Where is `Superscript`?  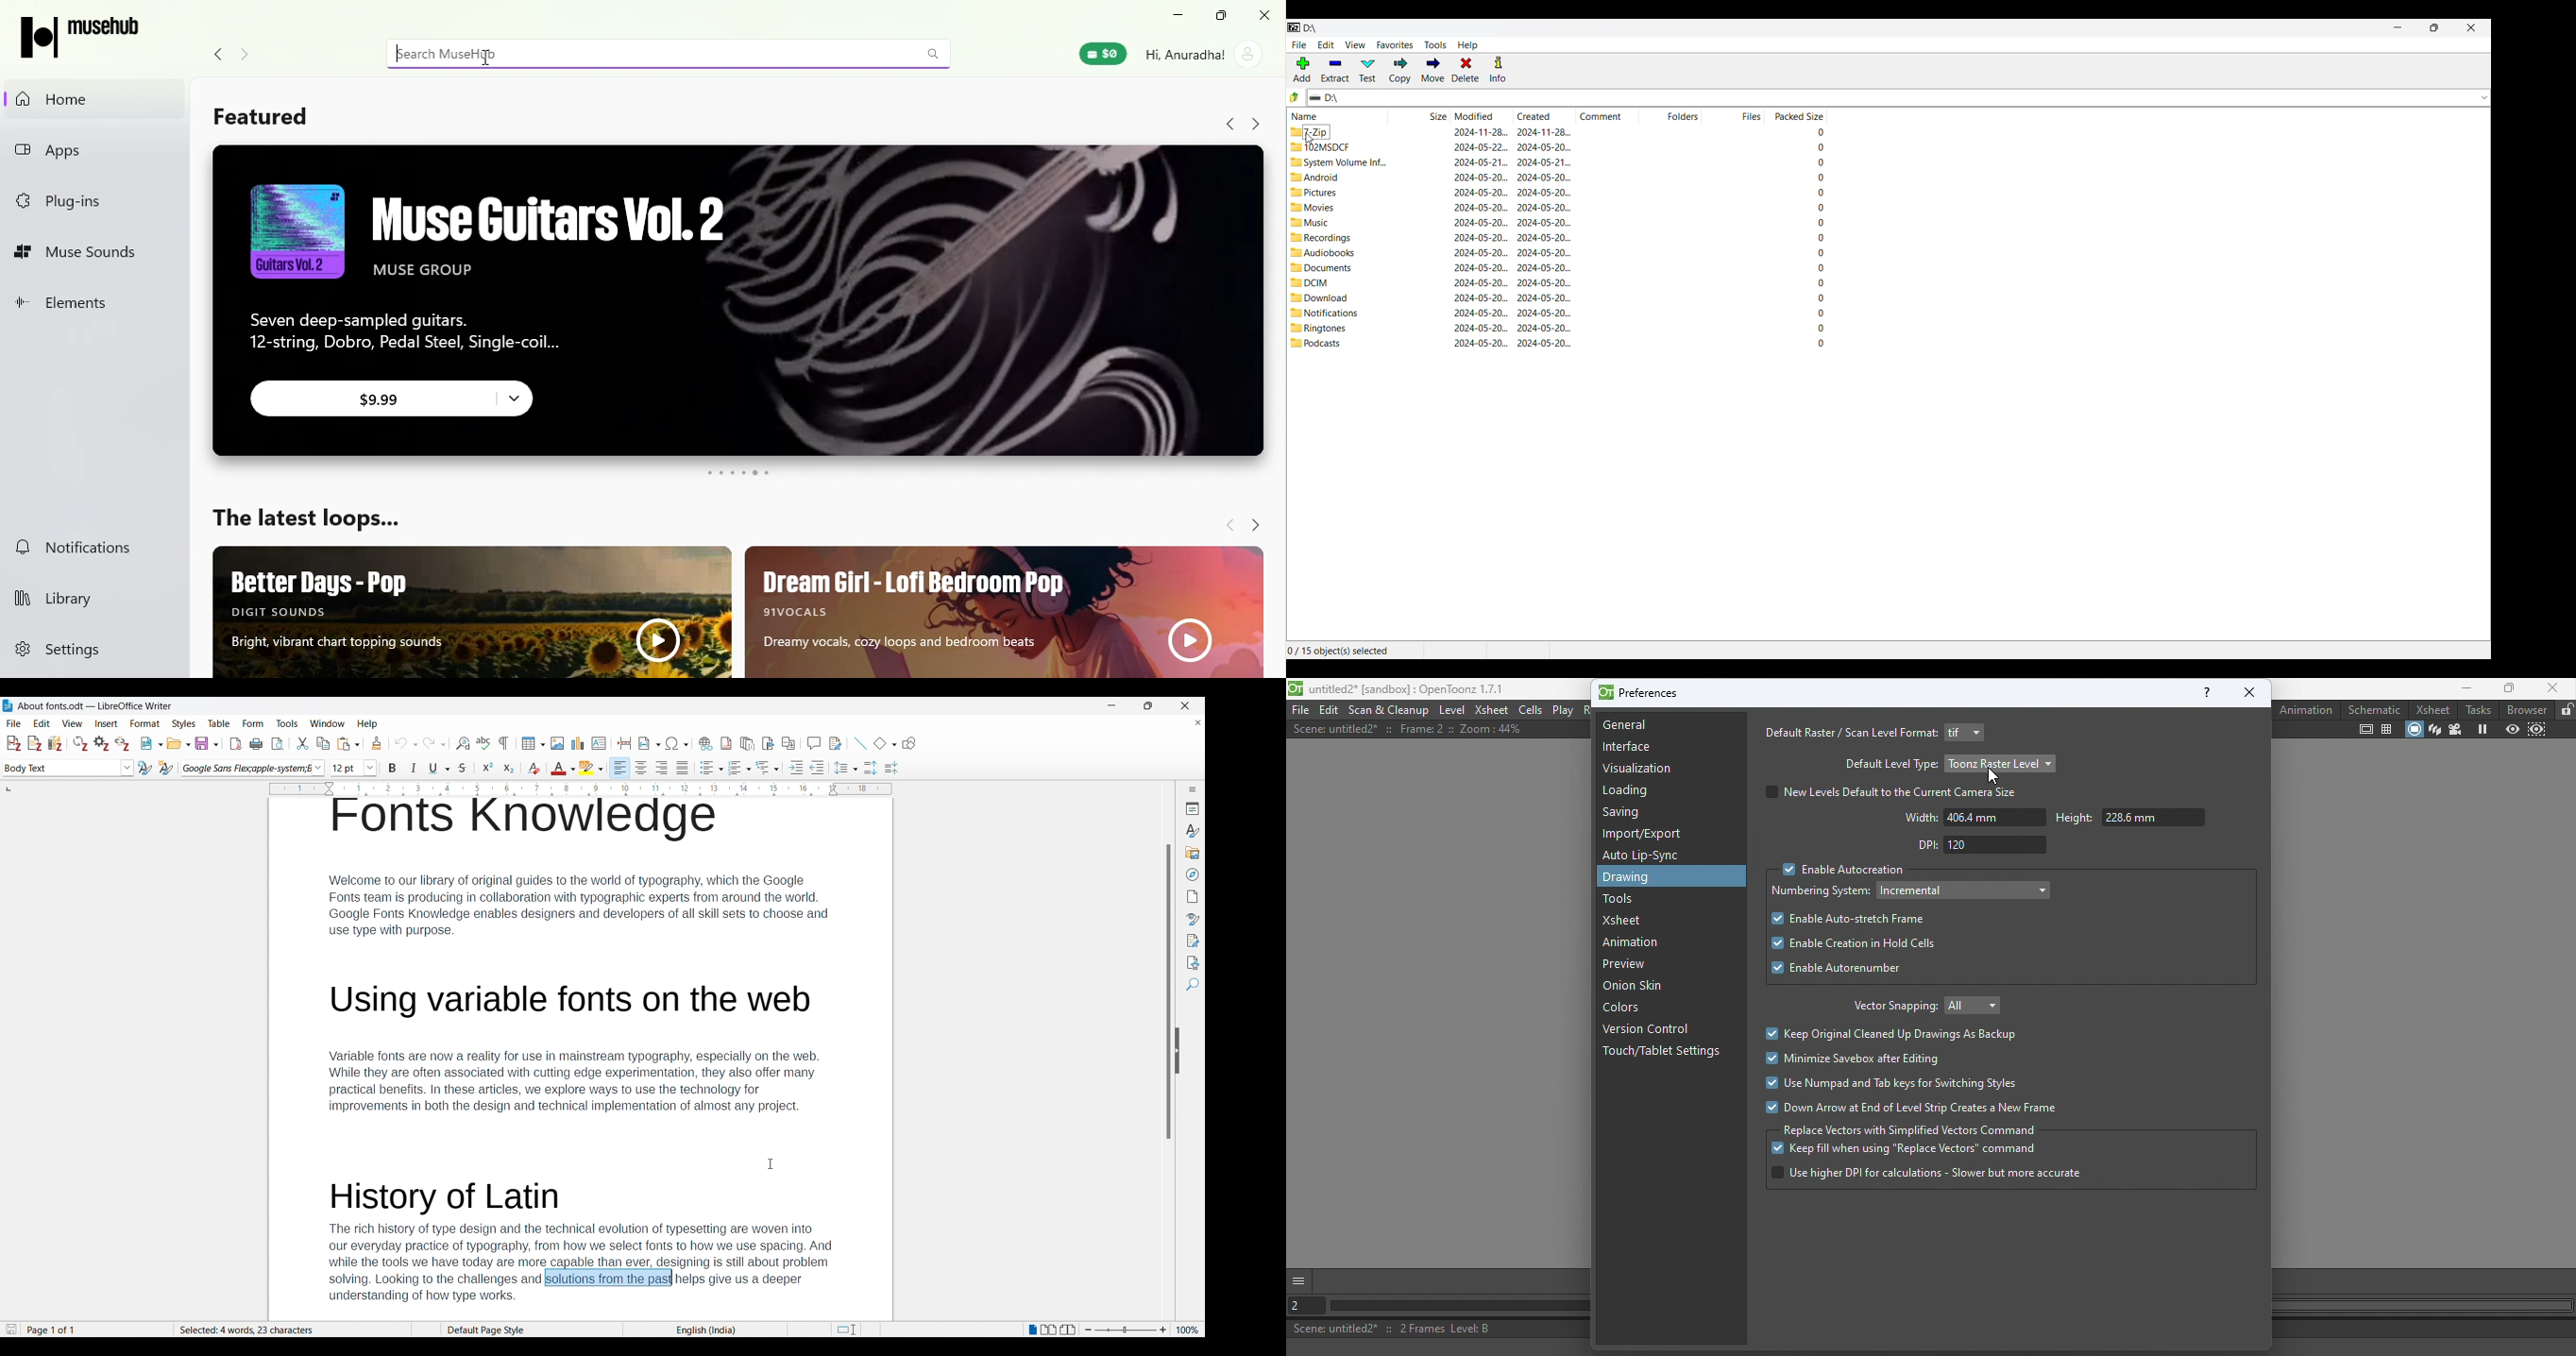 Superscript is located at coordinates (488, 768).